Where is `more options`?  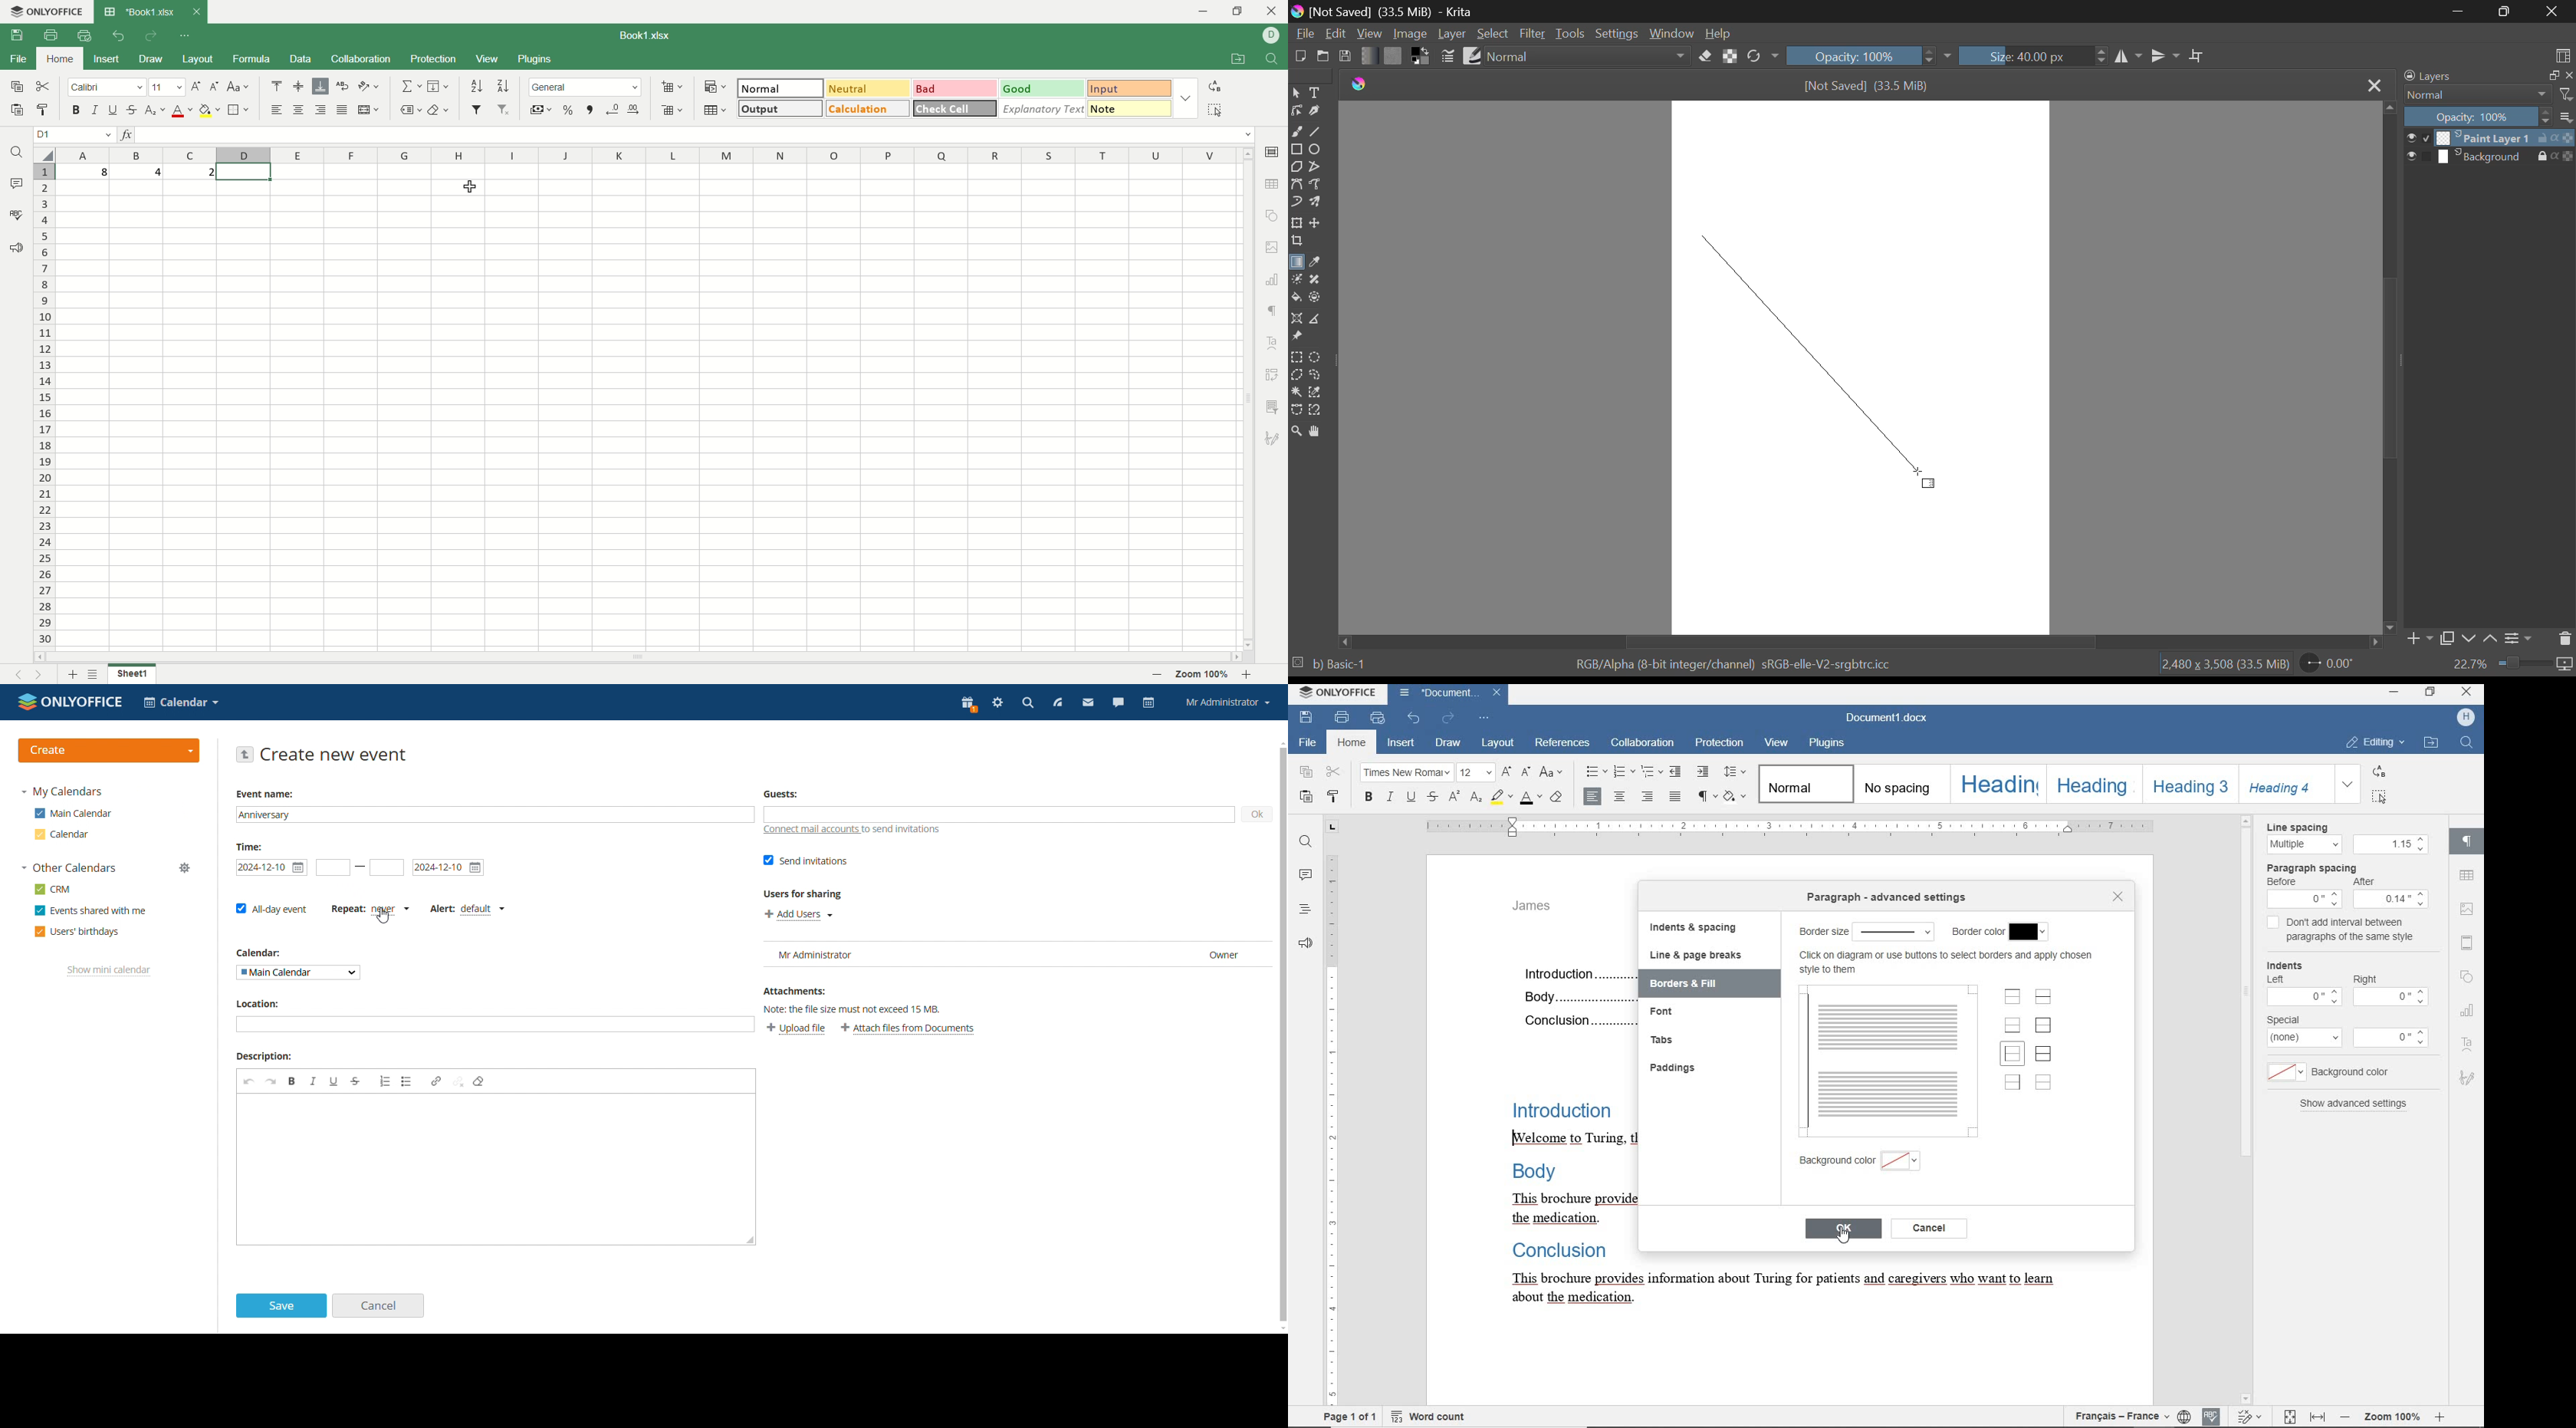
more options is located at coordinates (2567, 117).